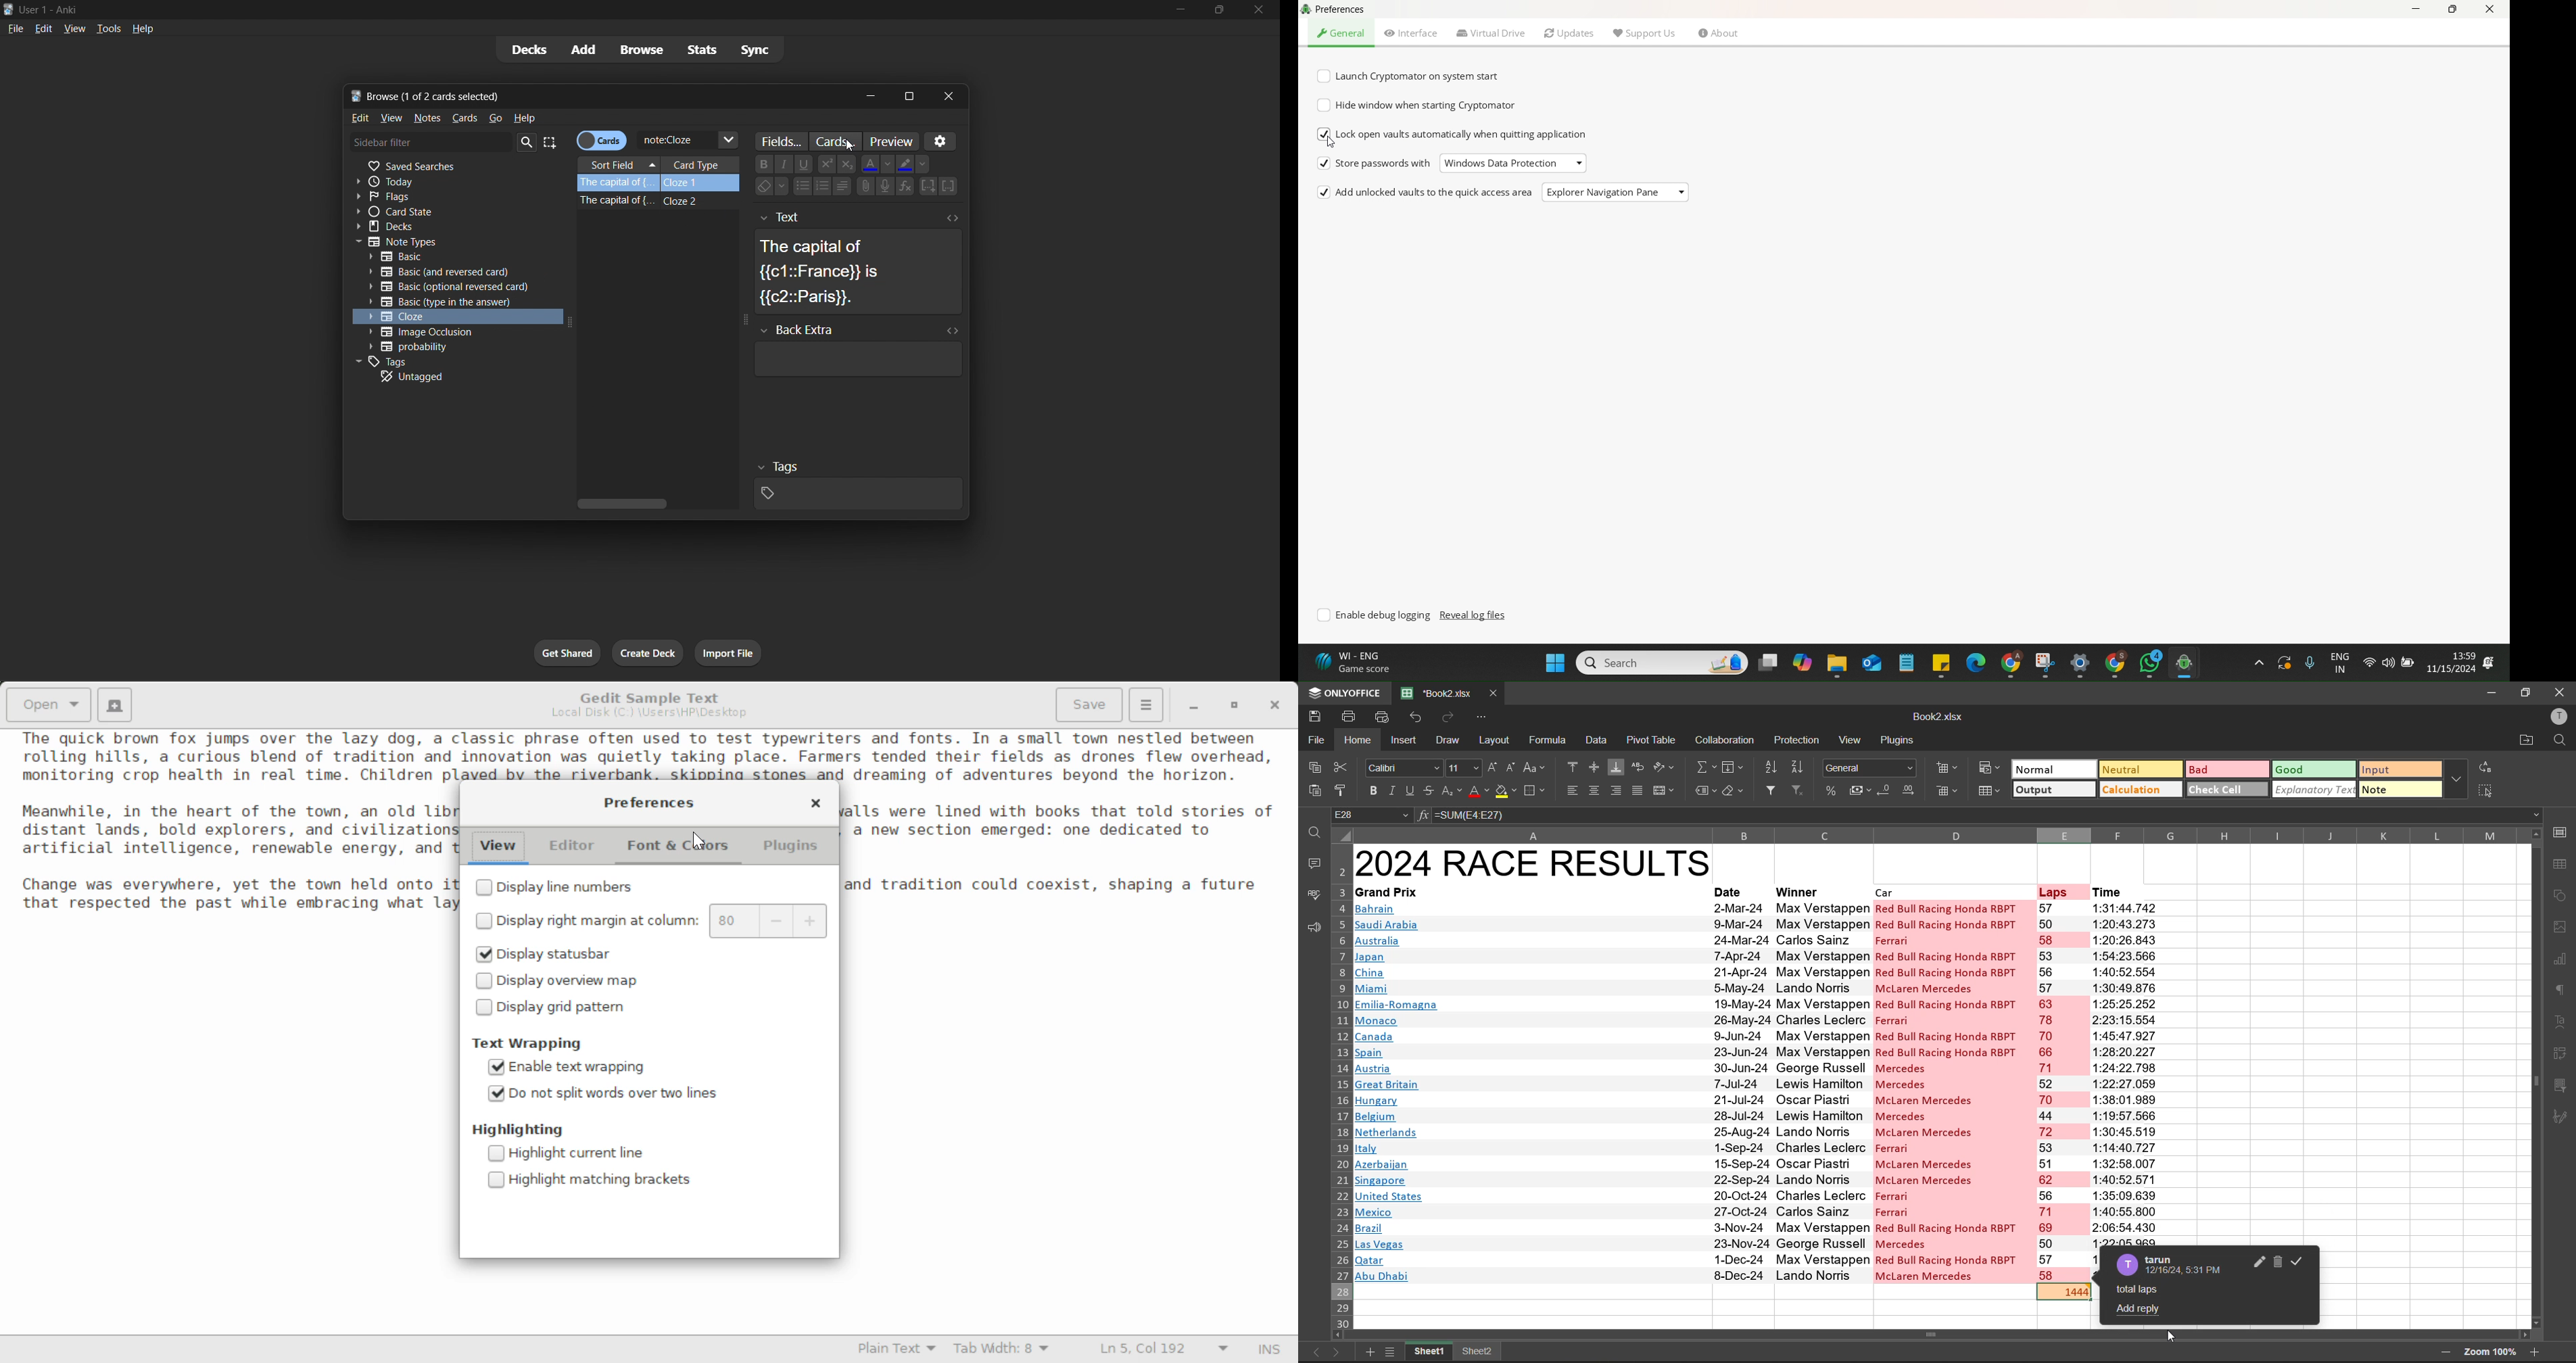 This screenshot has width=2576, height=1372. Describe the element at coordinates (1535, 863) in the screenshot. I see `2024 race results` at that location.